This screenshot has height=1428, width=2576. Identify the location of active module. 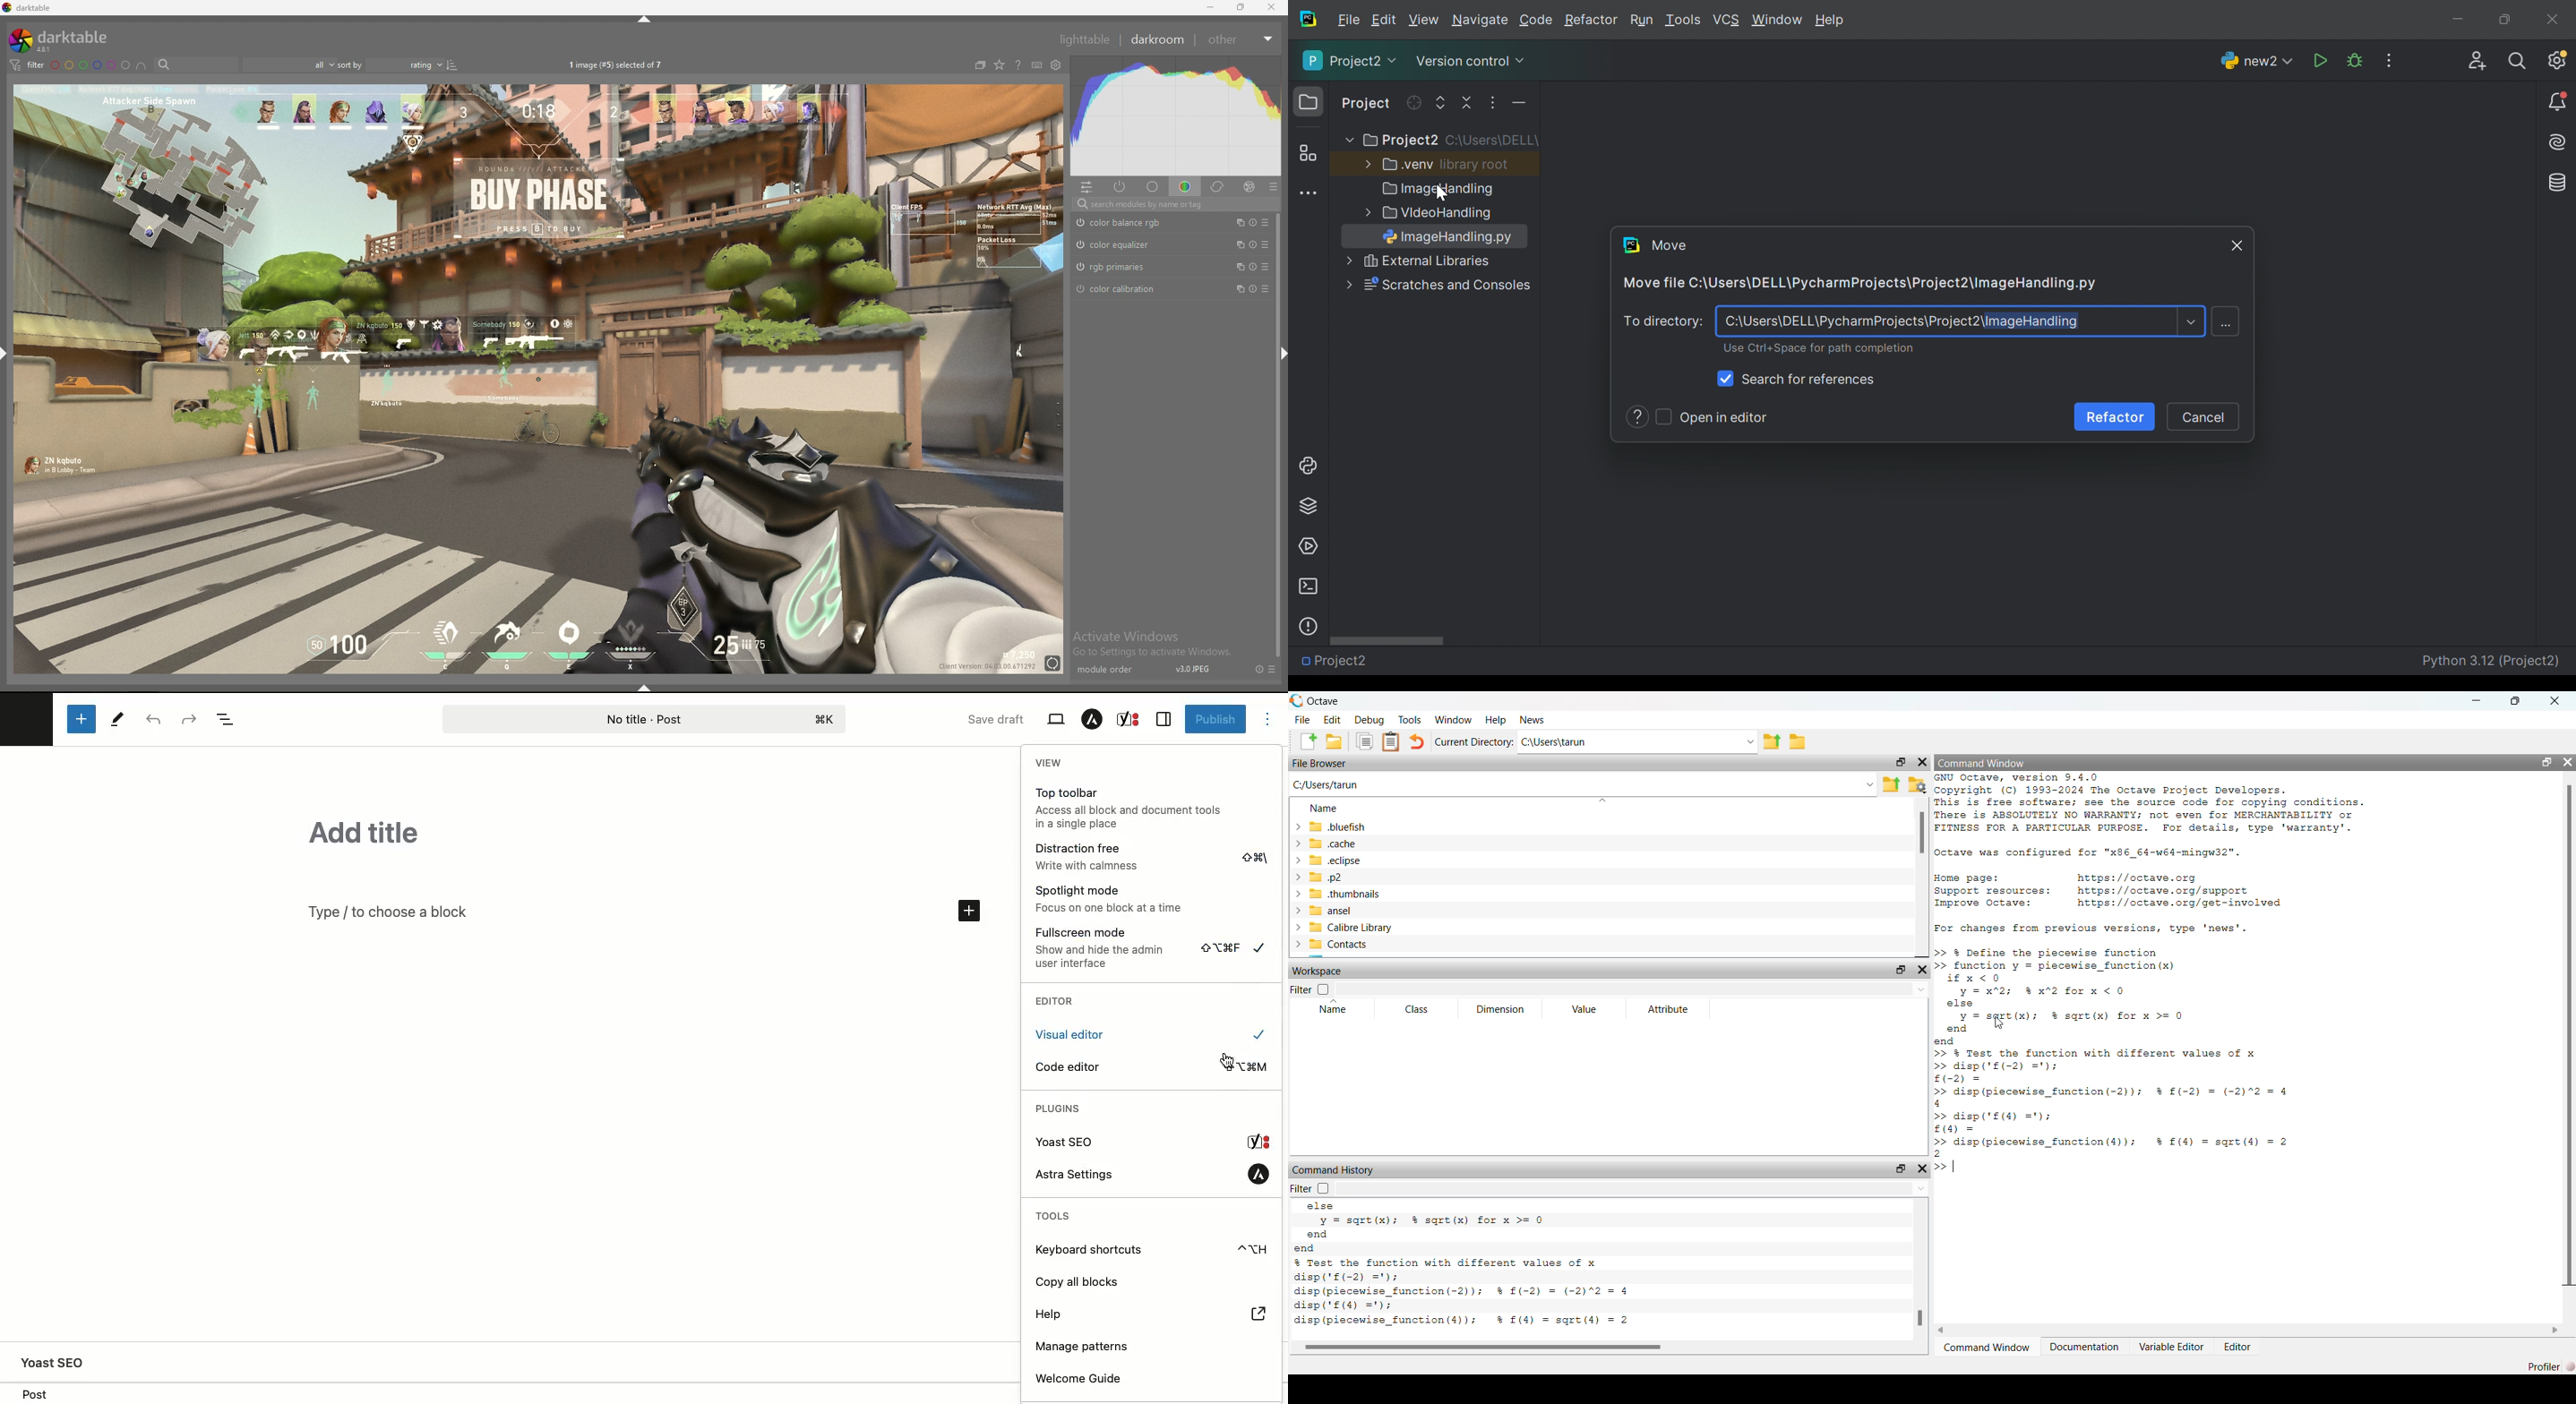
(1120, 186).